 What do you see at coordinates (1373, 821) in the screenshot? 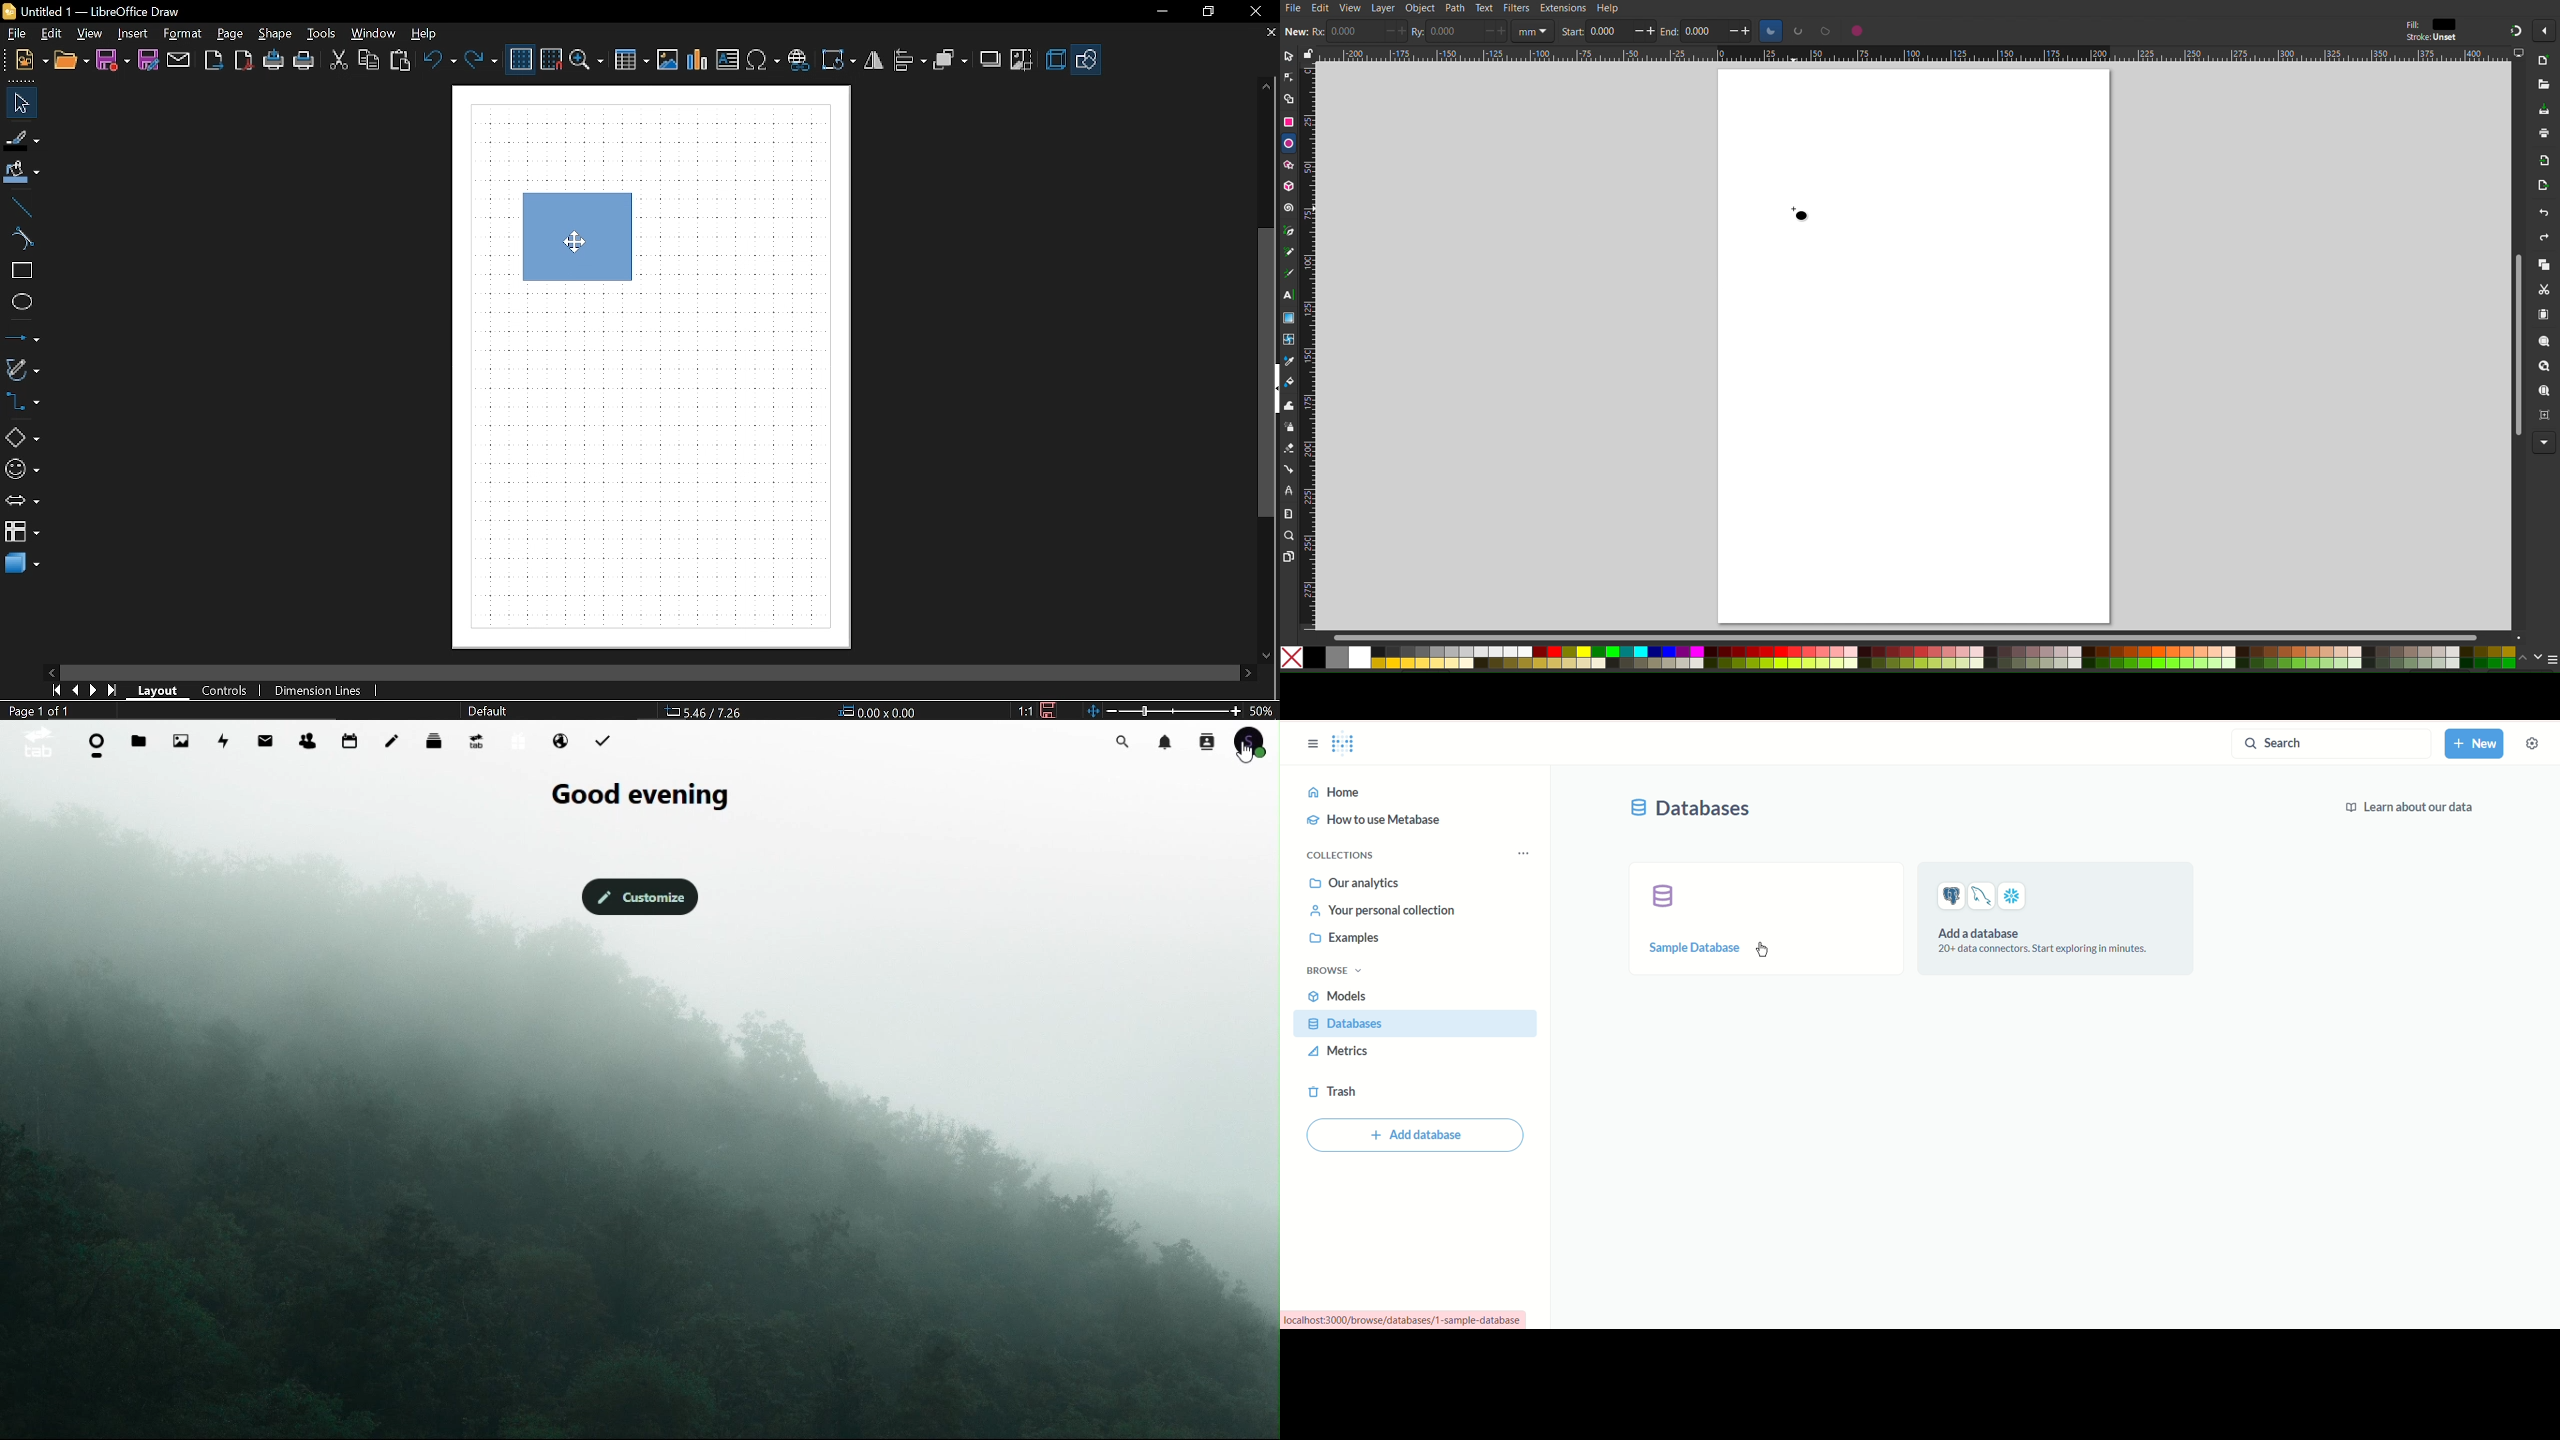
I see `how to use metabase` at bounding box center [1373, 821].